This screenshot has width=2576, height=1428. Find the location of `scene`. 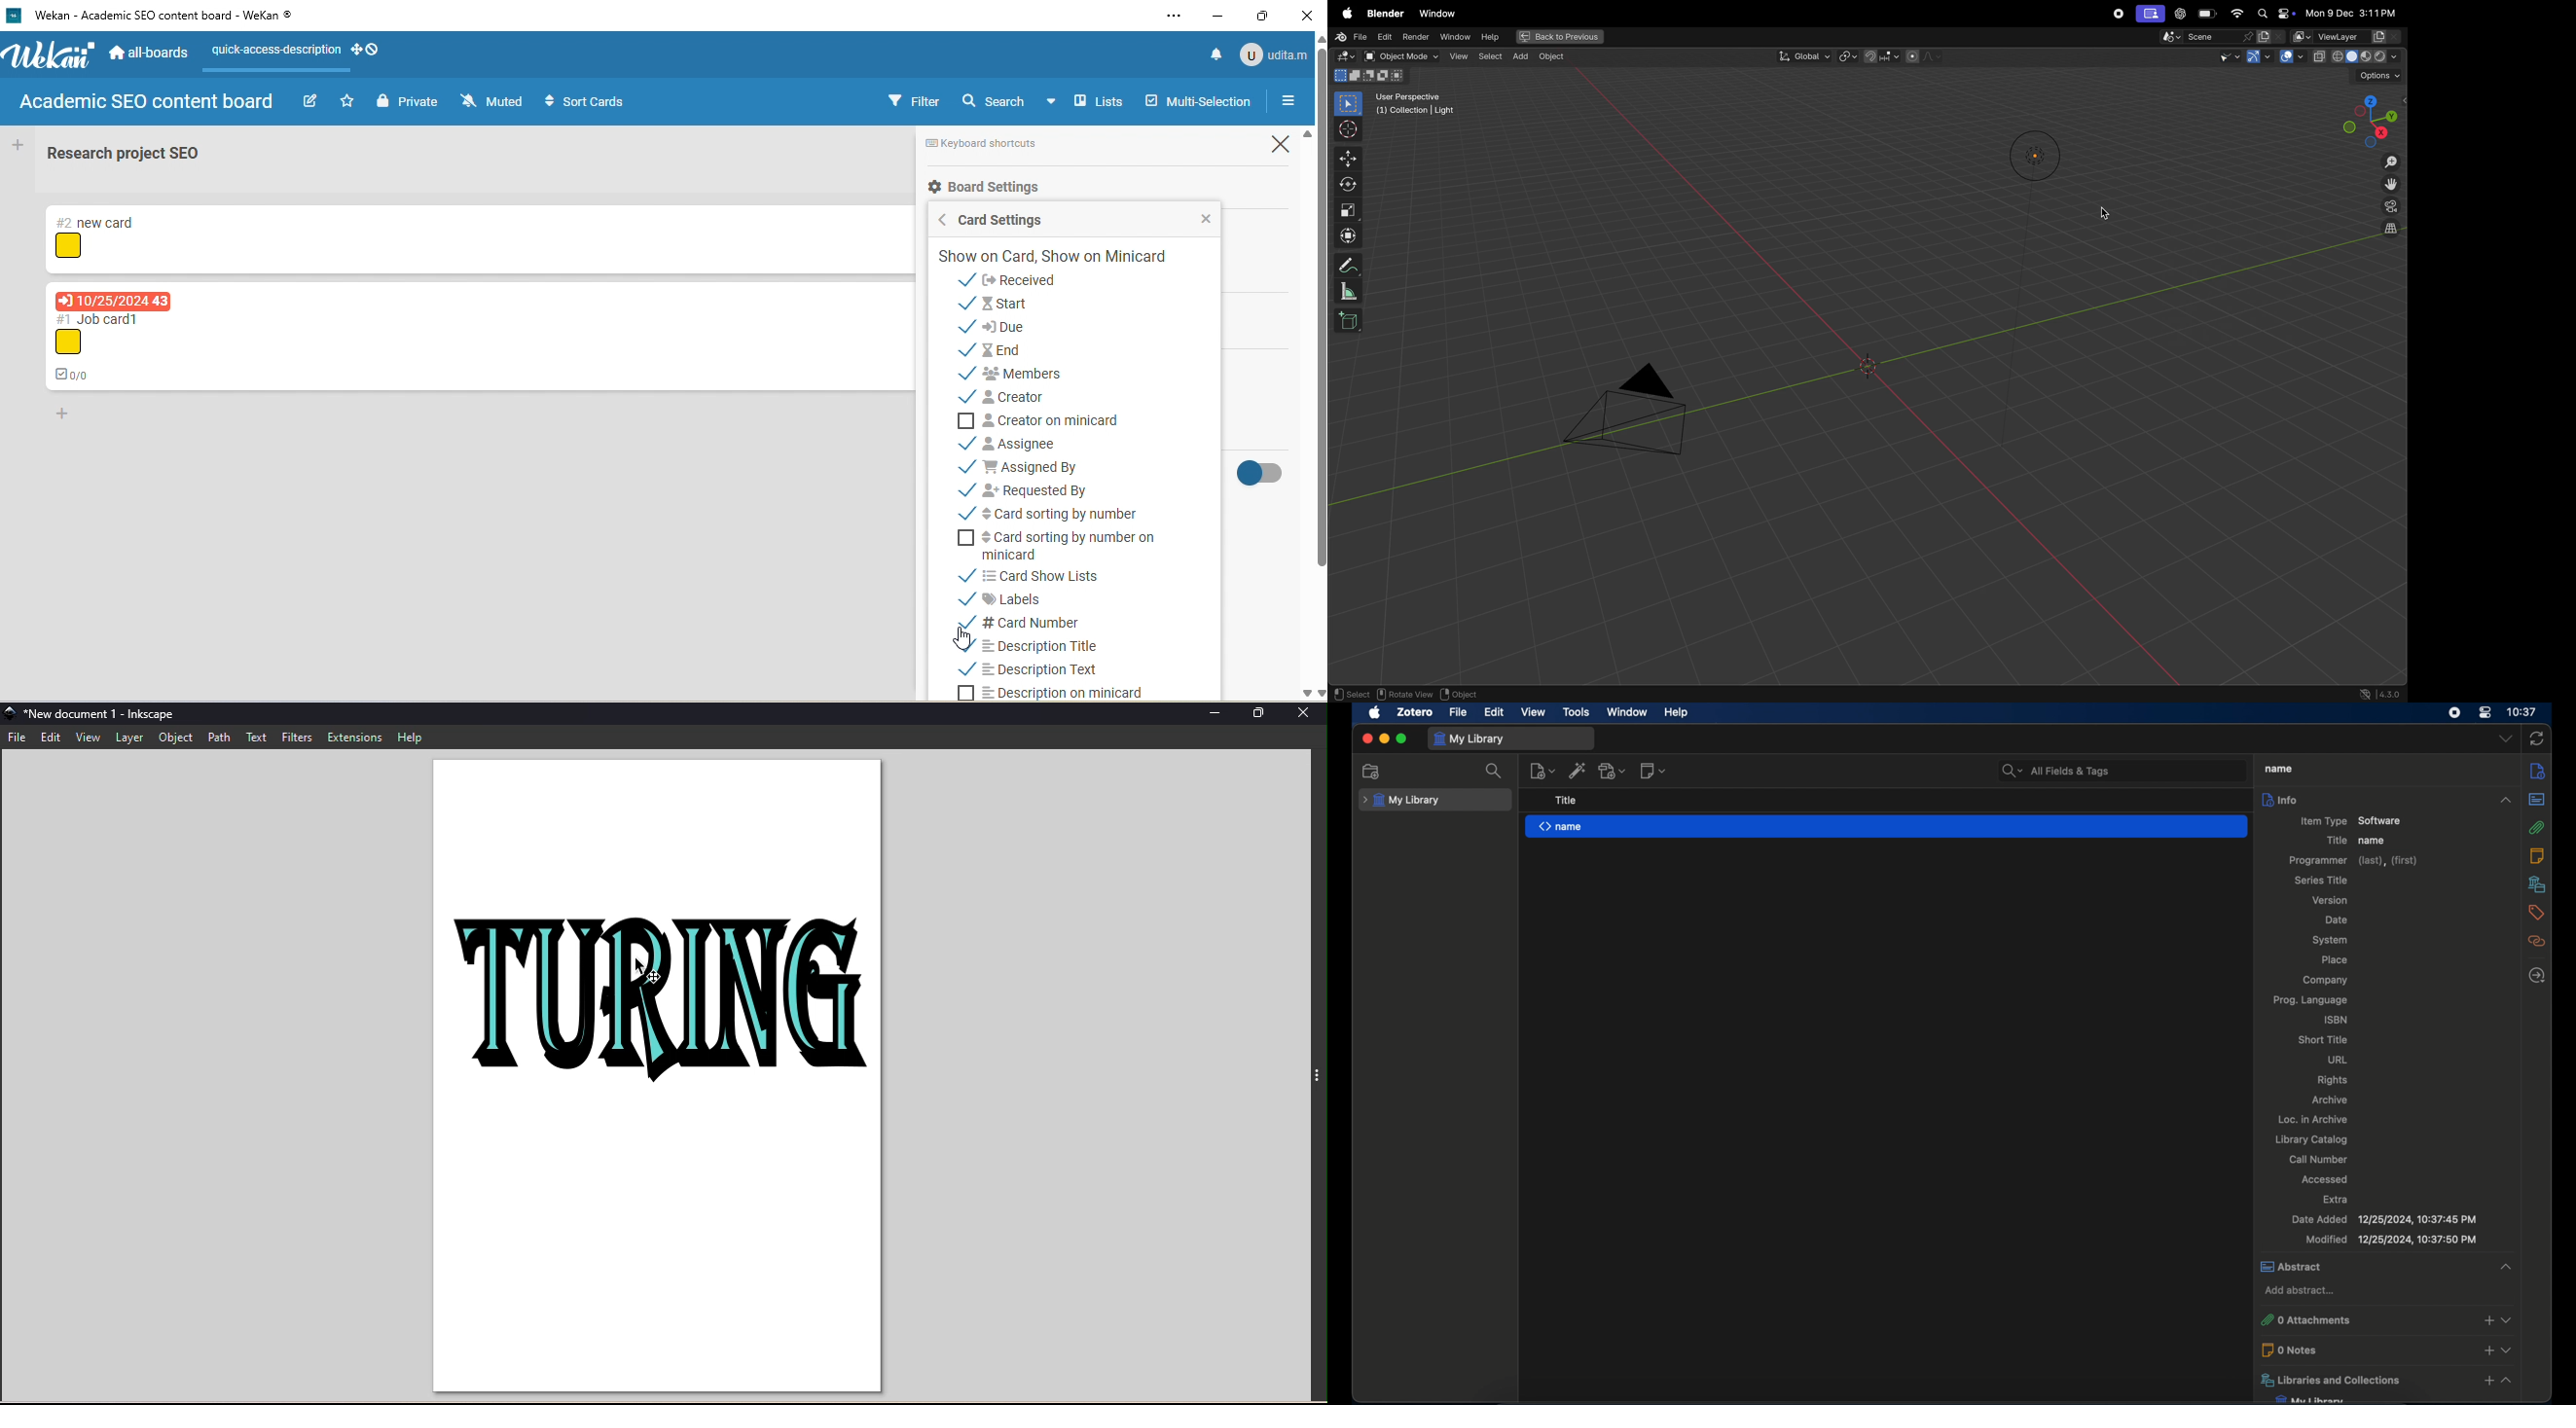

scene is located at coordinates (2216, 36).